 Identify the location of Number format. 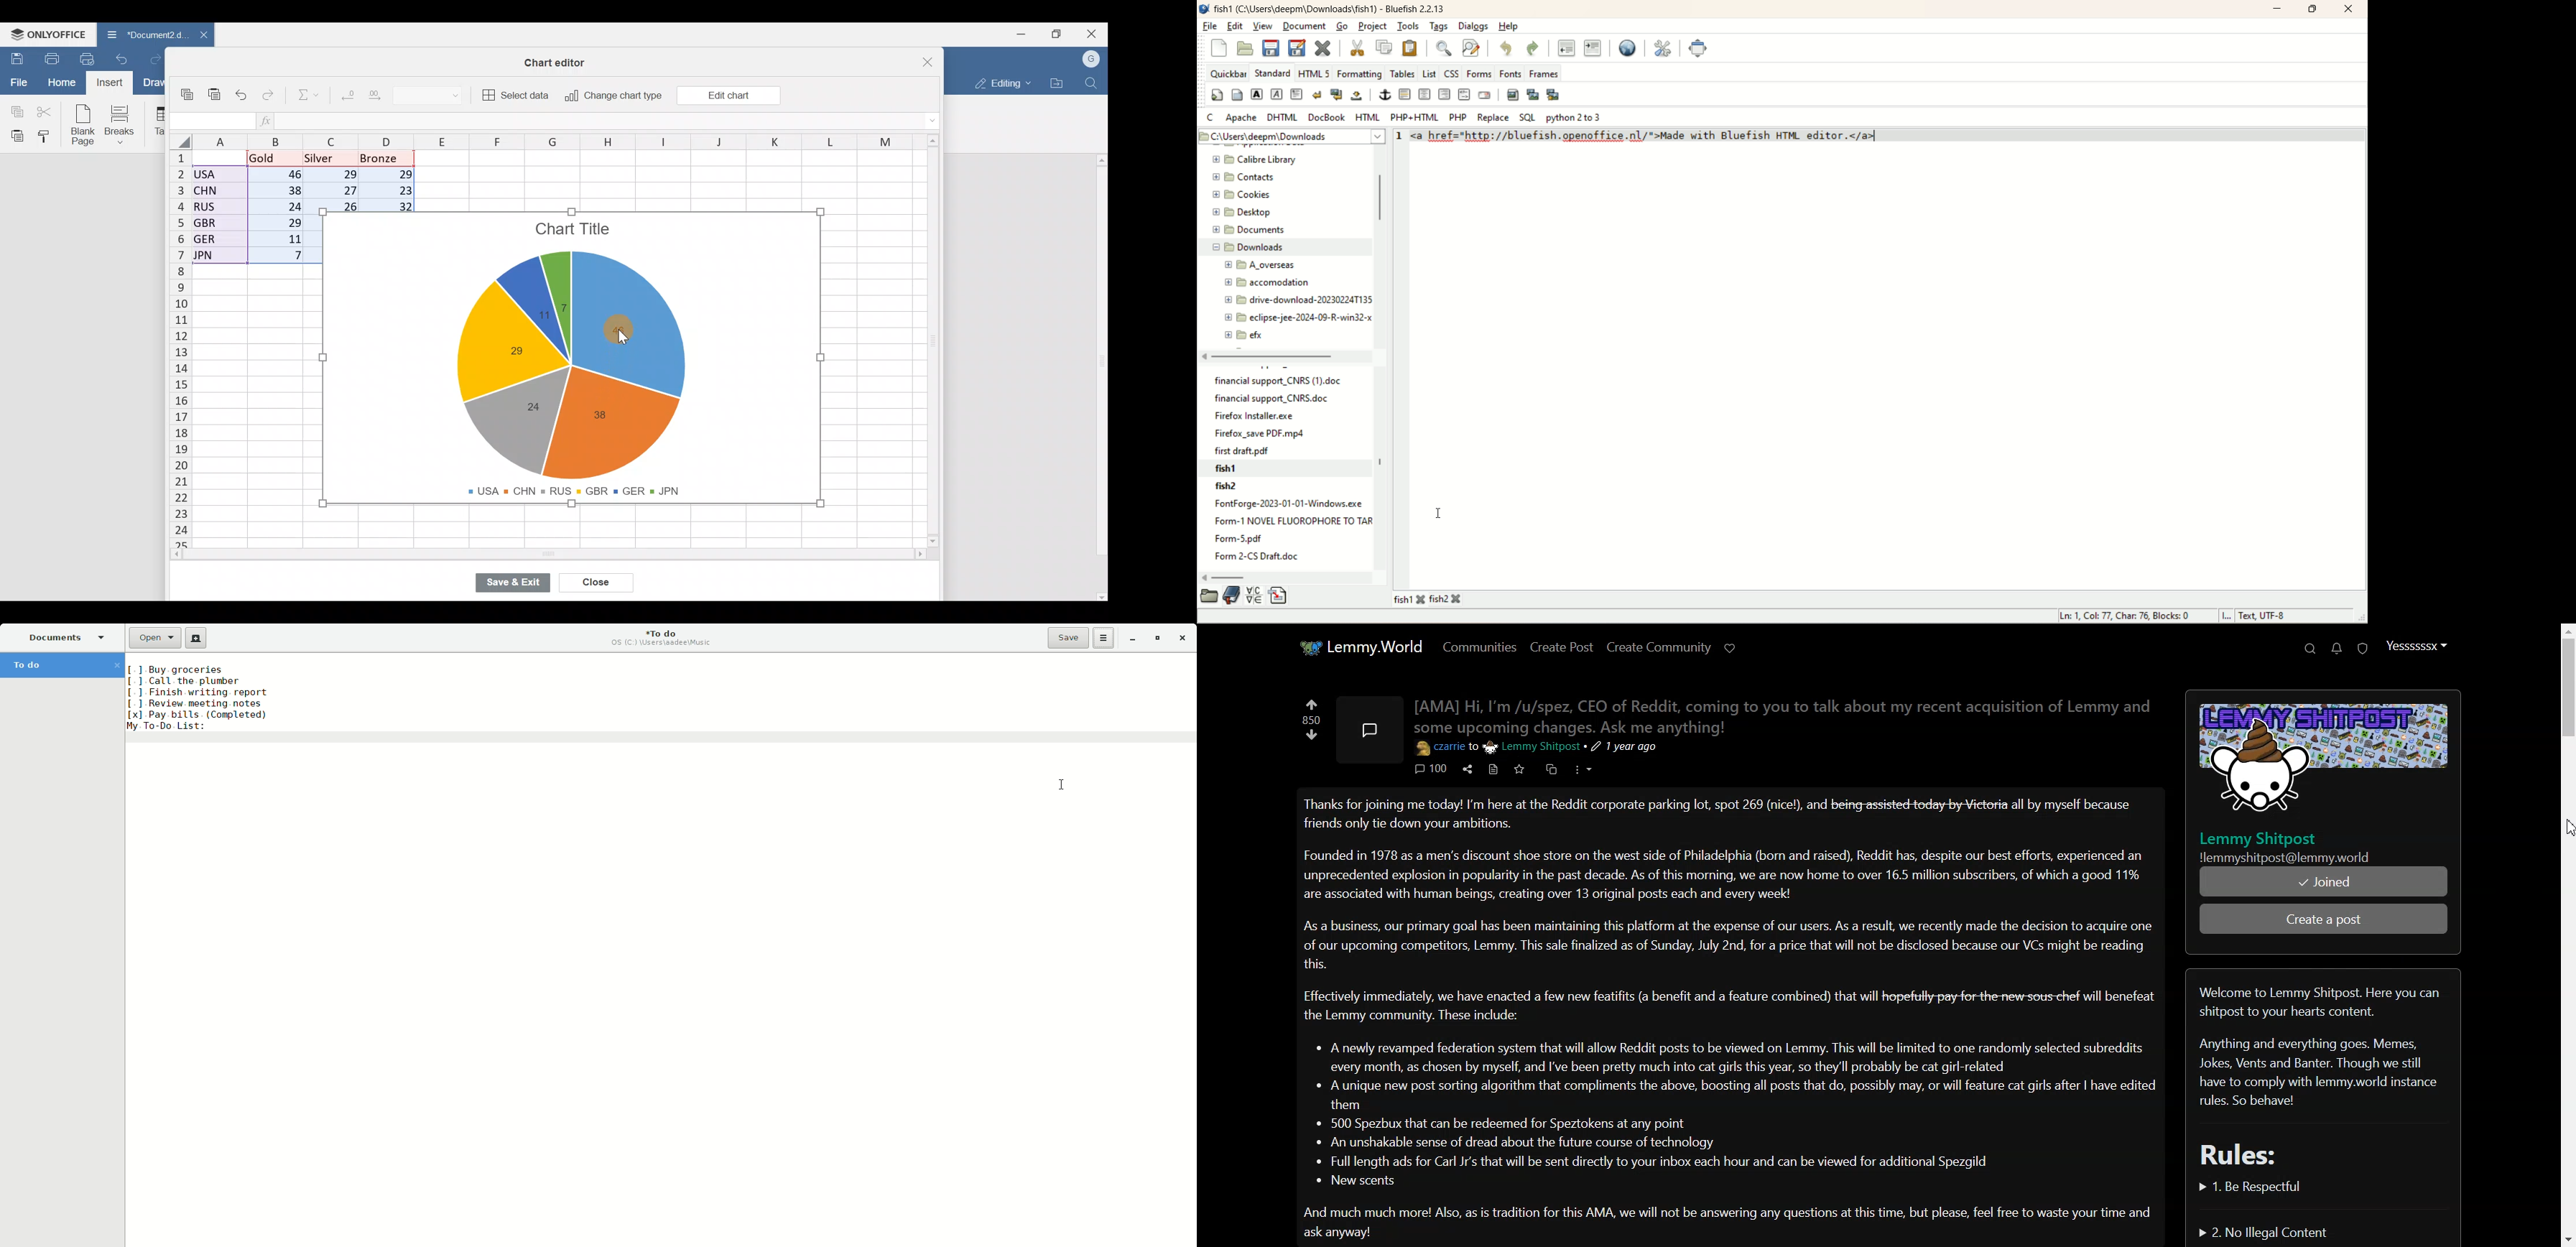
(432, 94).